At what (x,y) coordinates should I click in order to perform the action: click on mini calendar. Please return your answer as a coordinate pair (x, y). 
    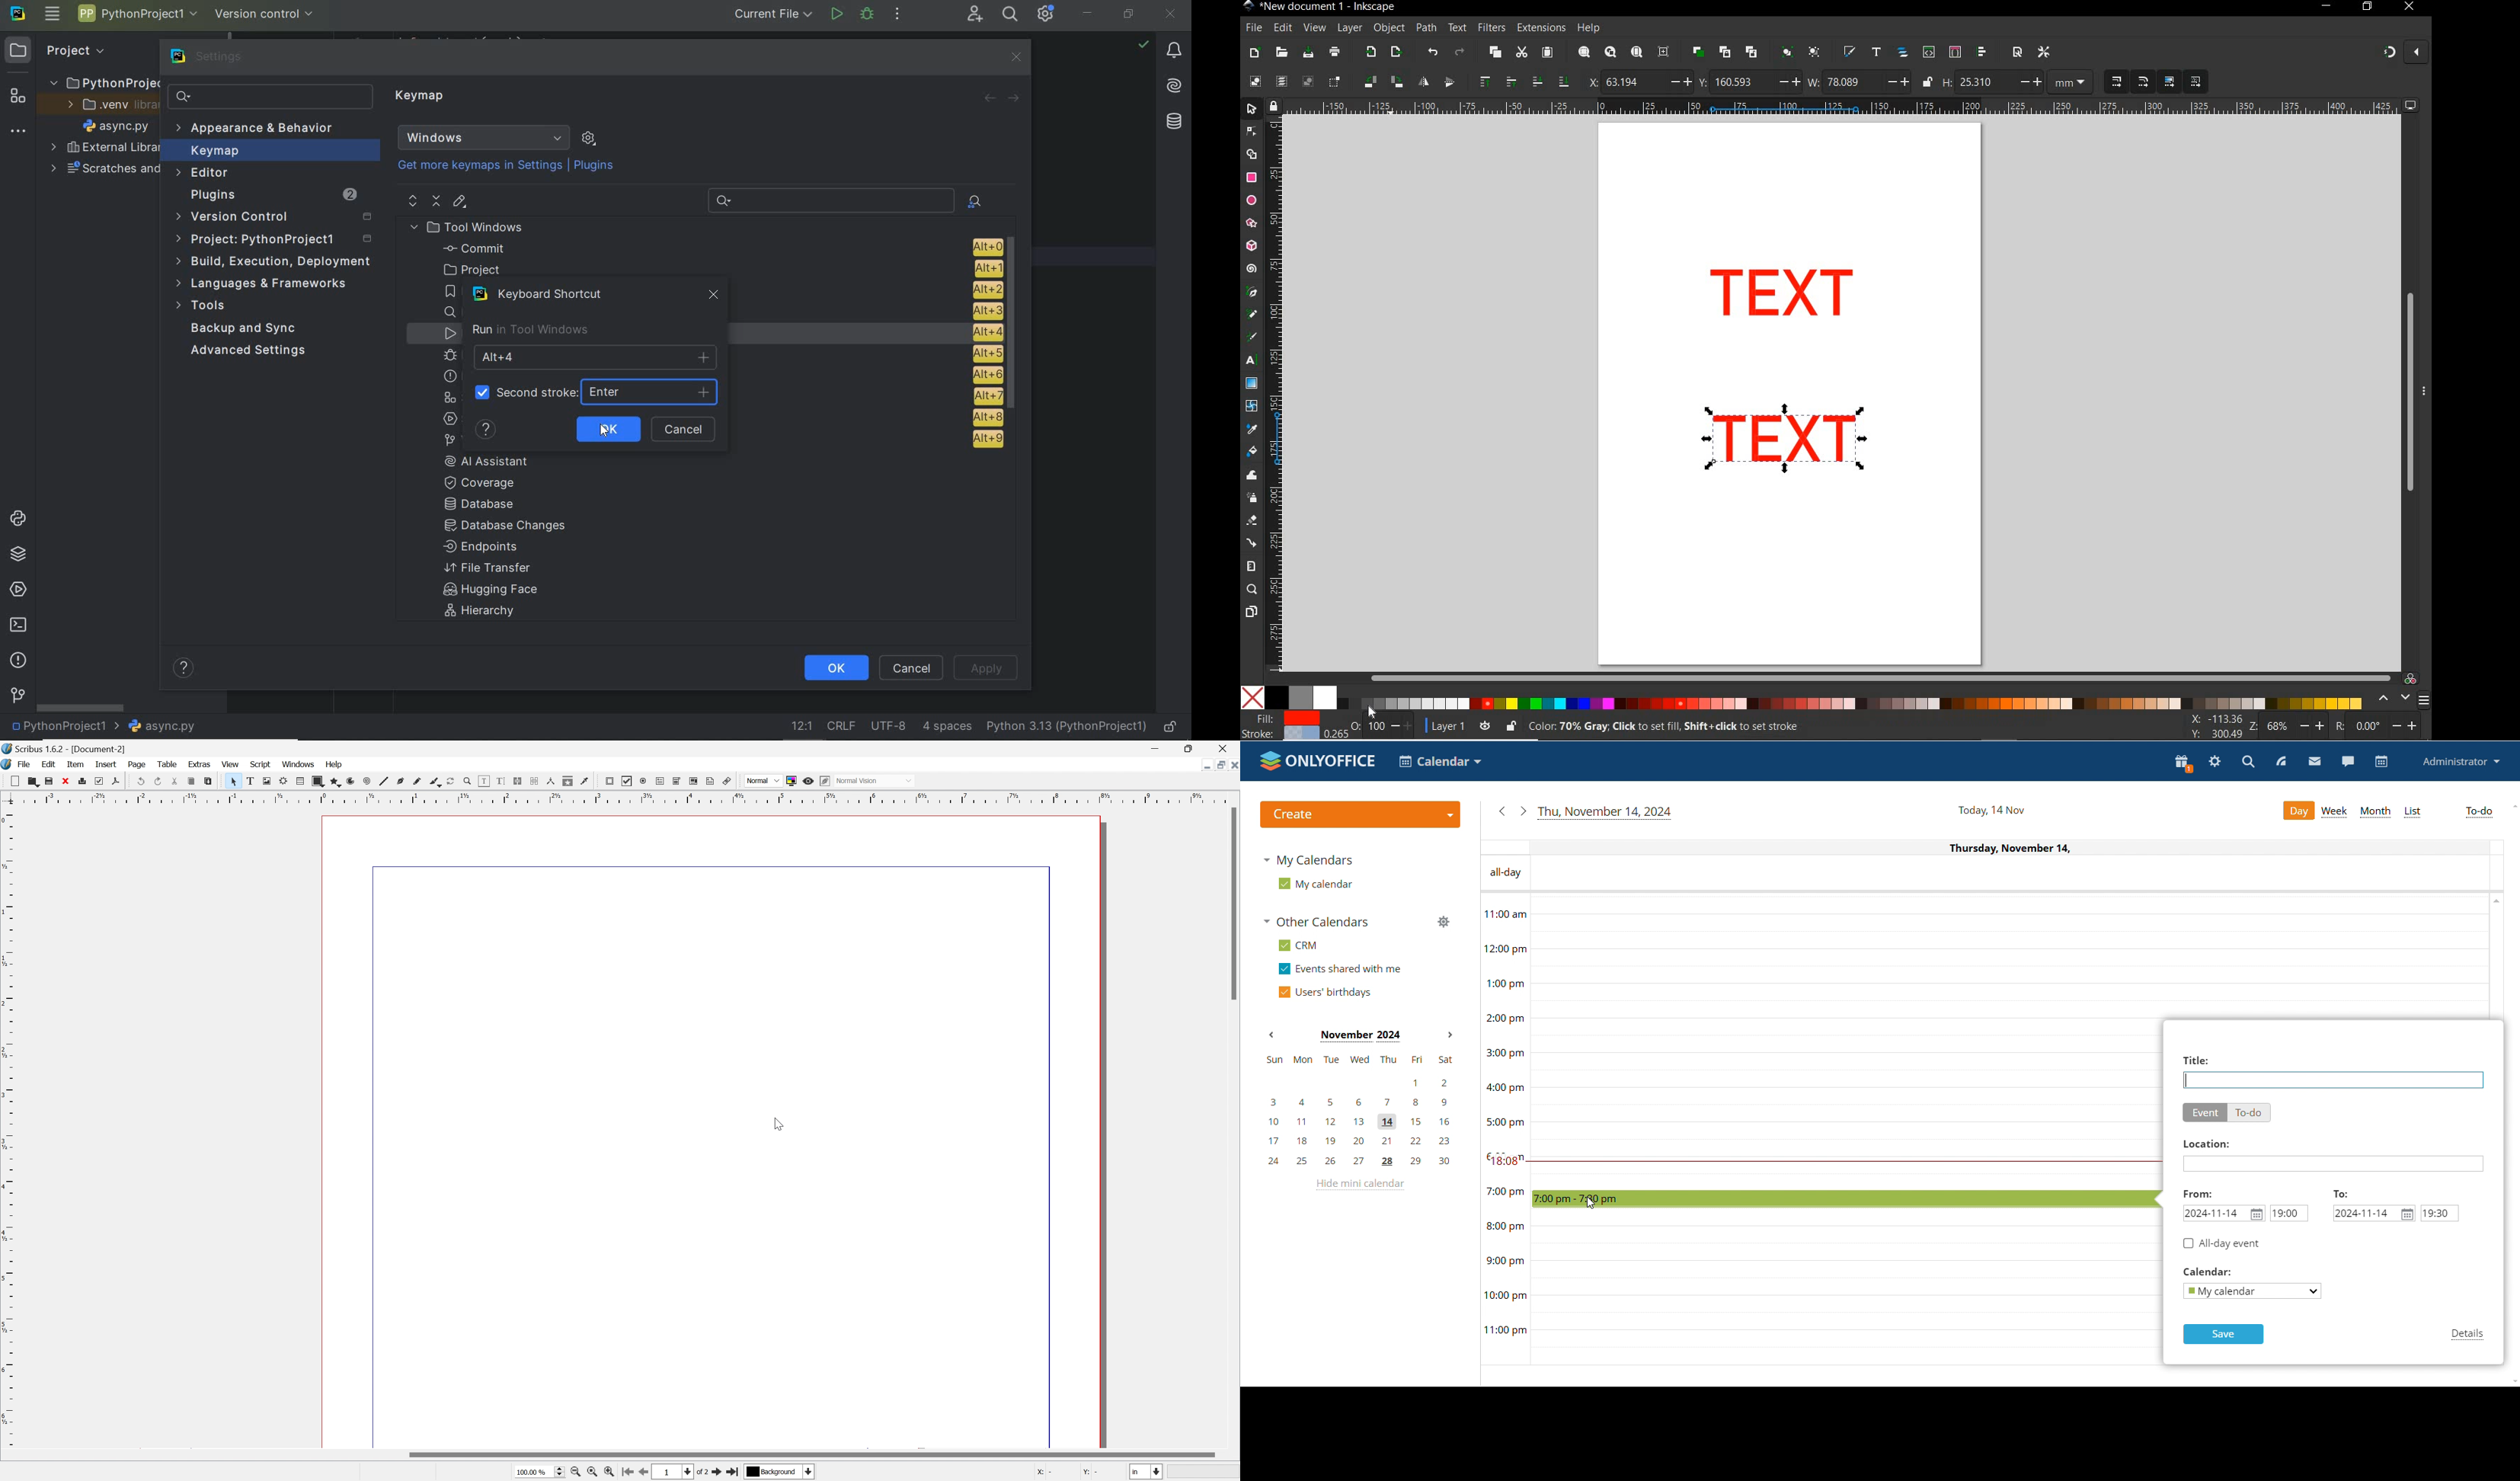
    Looking at the image, I should click on (1360, 1112).